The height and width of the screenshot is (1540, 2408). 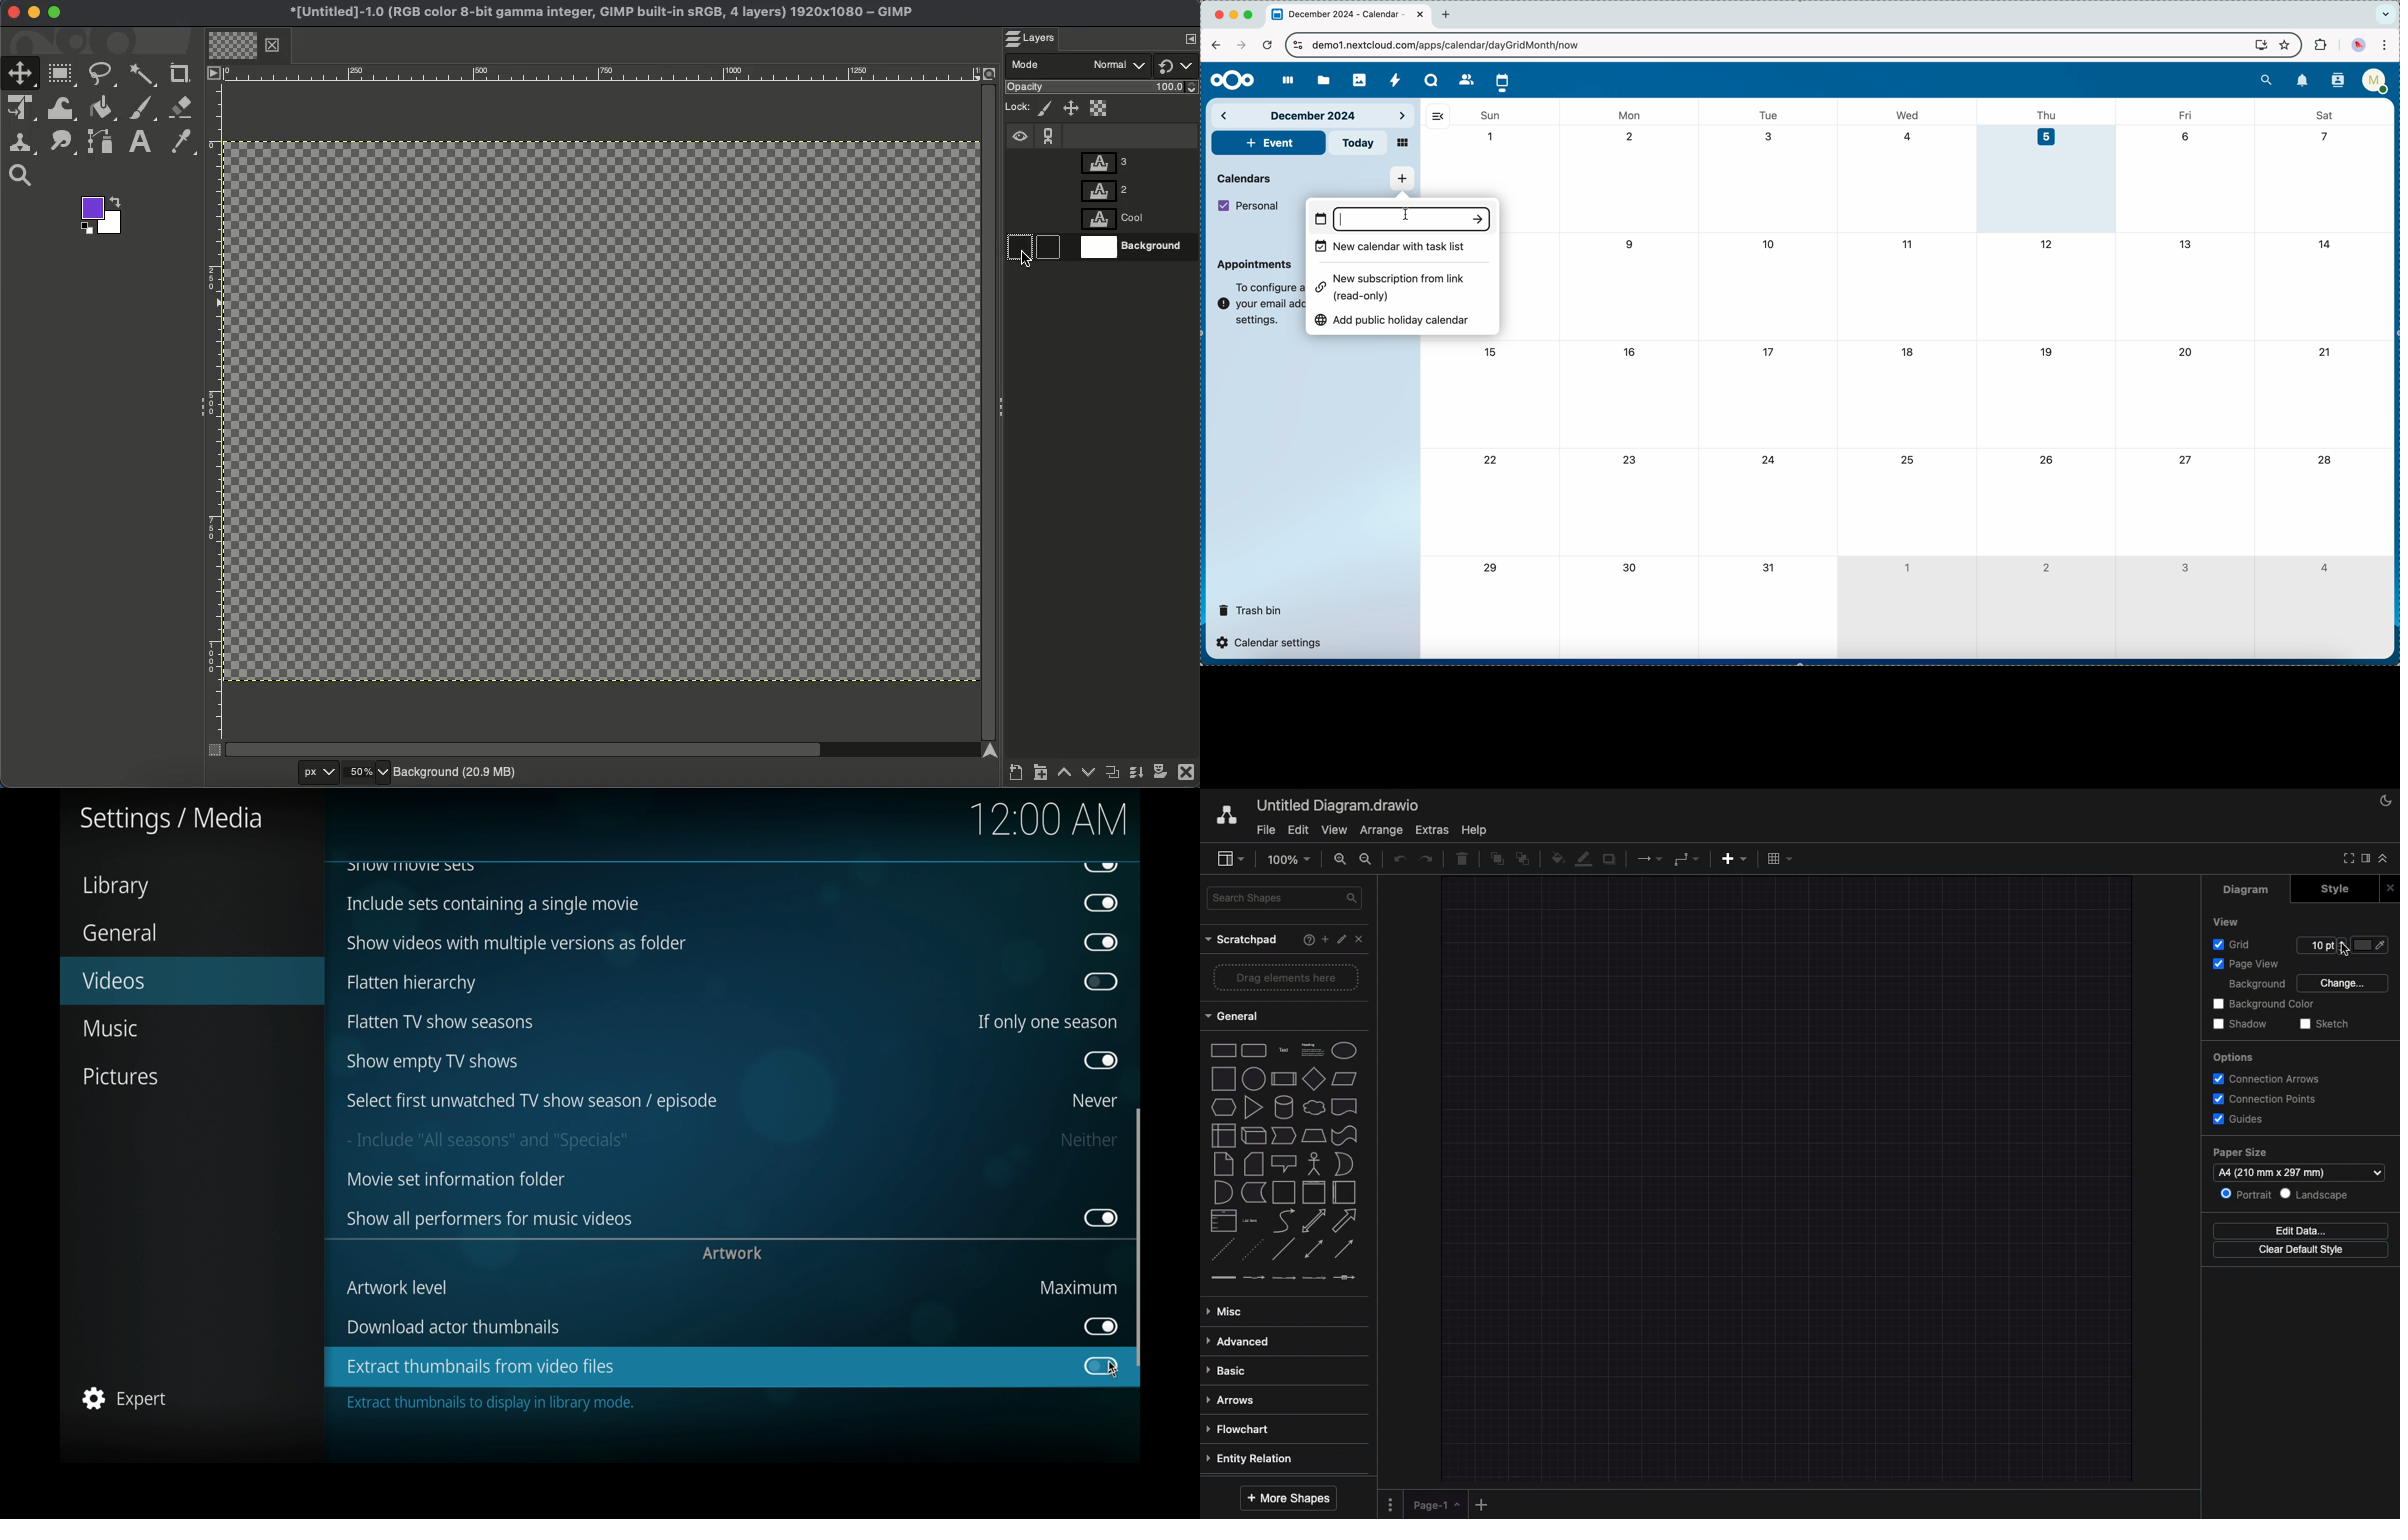 I want to click on cursor, so click(x=2347, y=951).